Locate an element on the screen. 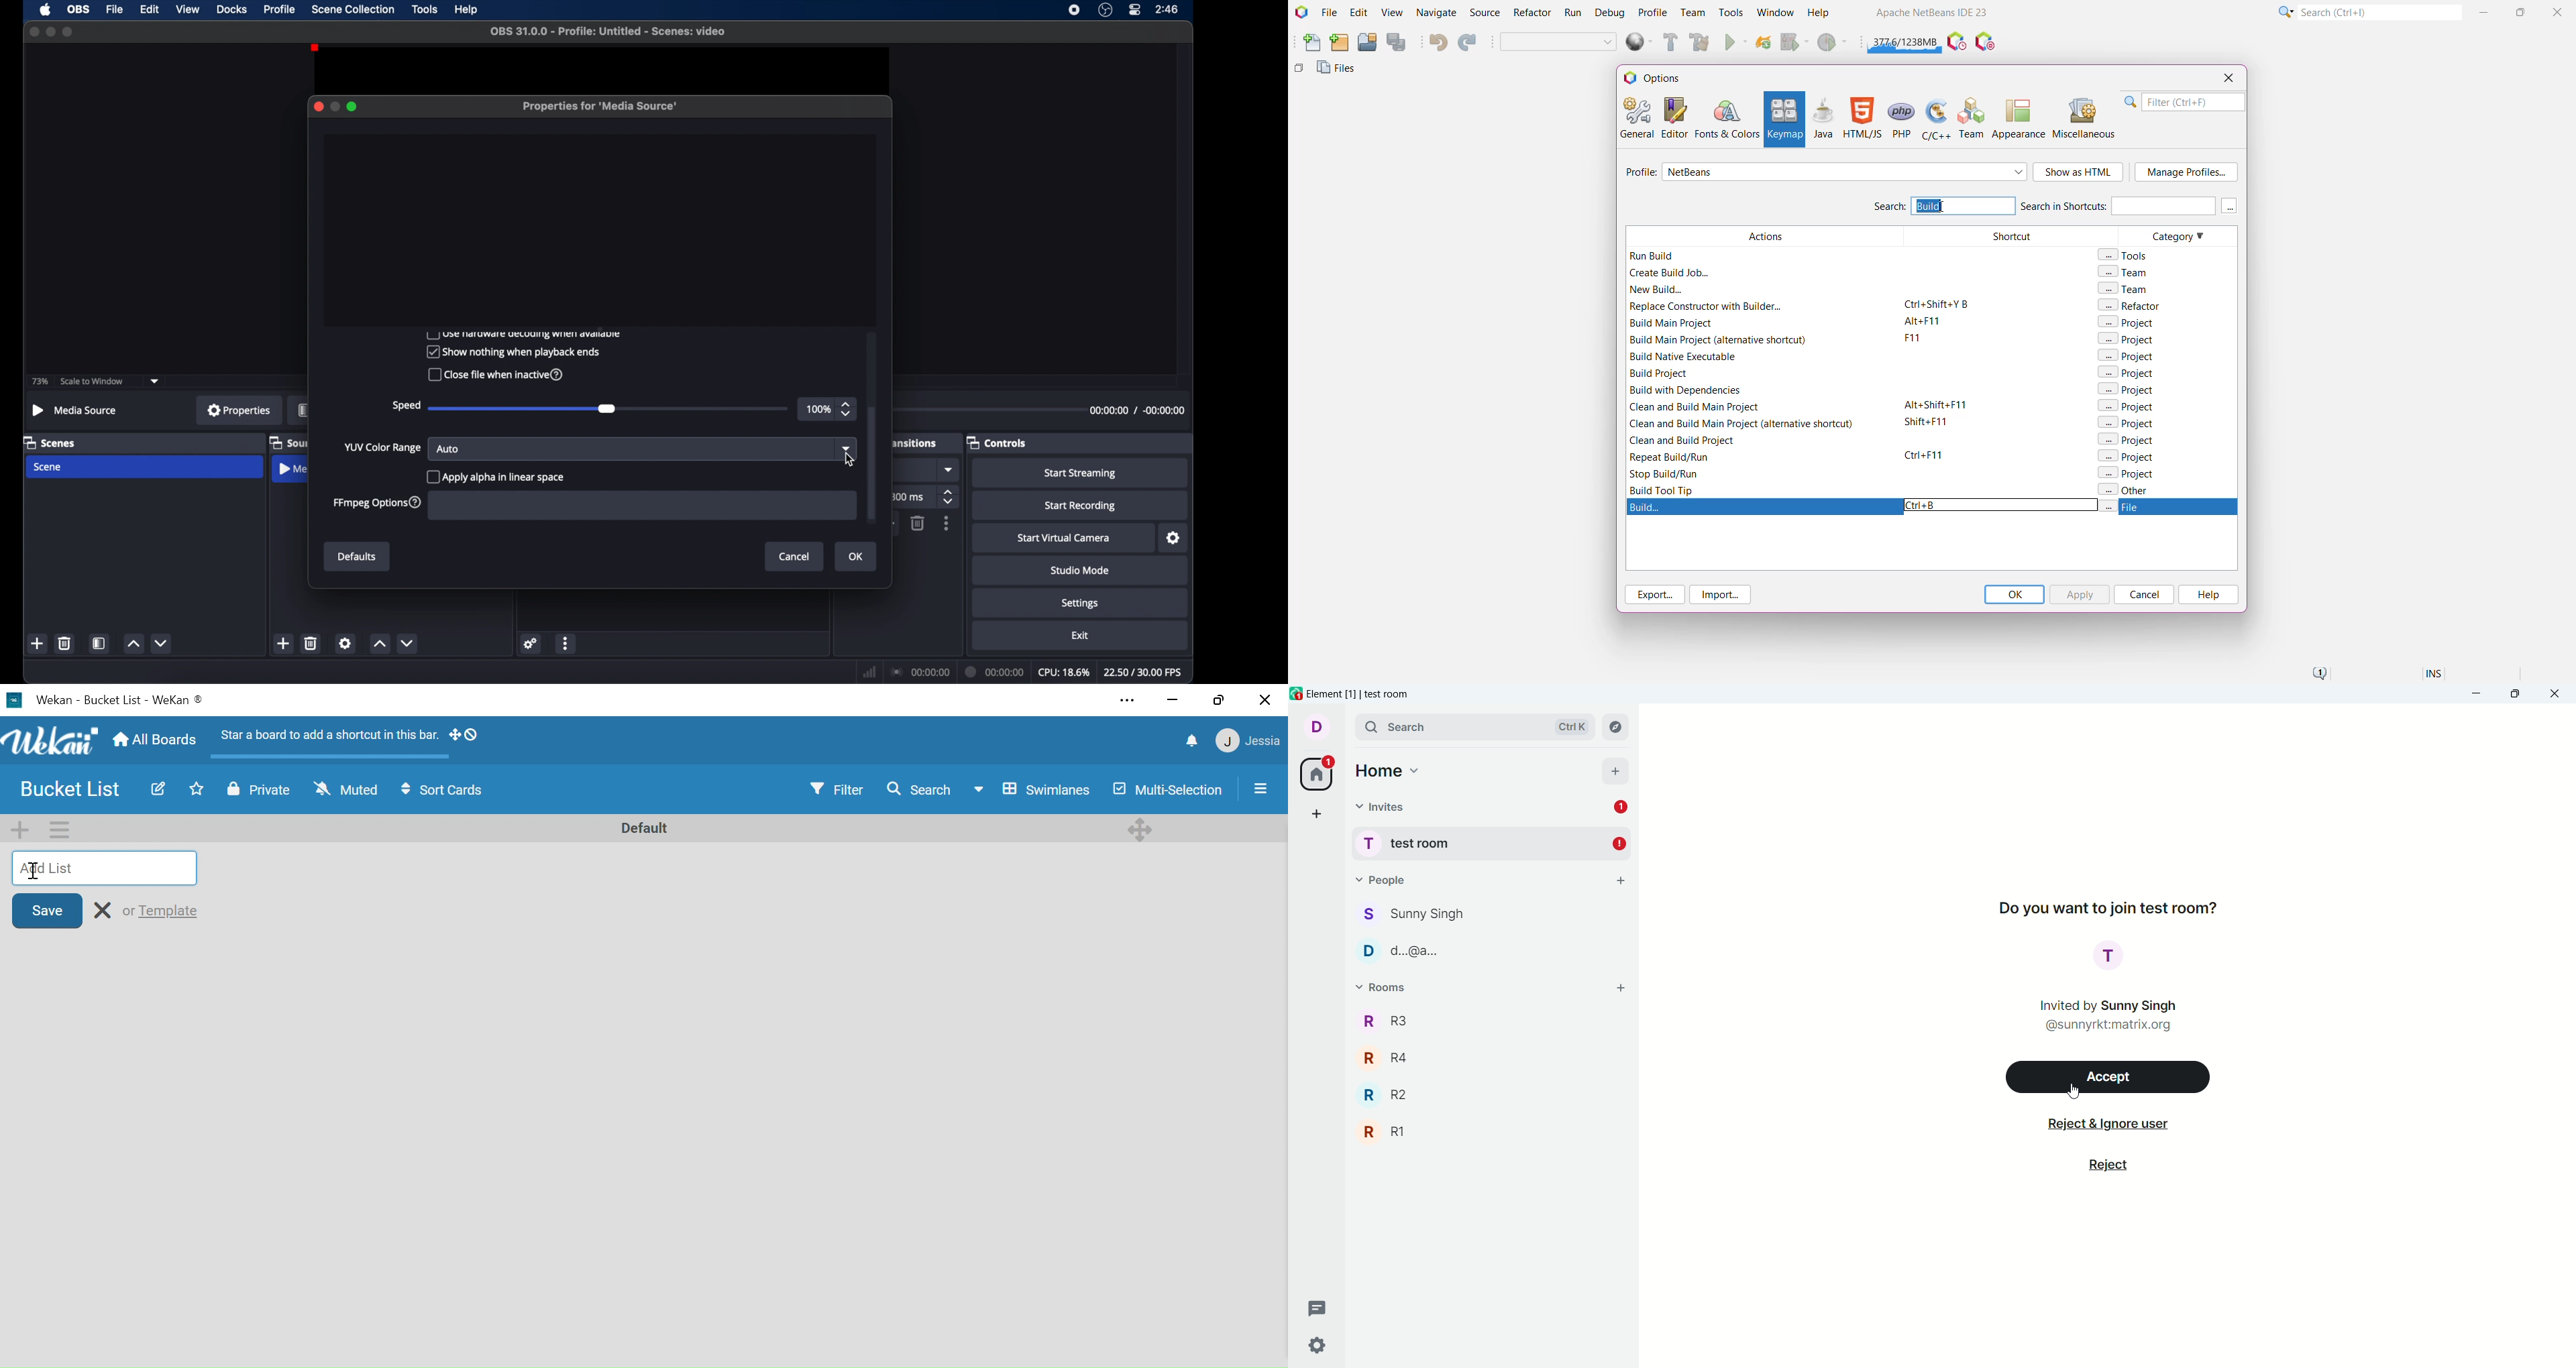 This screenshot has height=1372, width=2576. add is located at coordinates (1621, 882).